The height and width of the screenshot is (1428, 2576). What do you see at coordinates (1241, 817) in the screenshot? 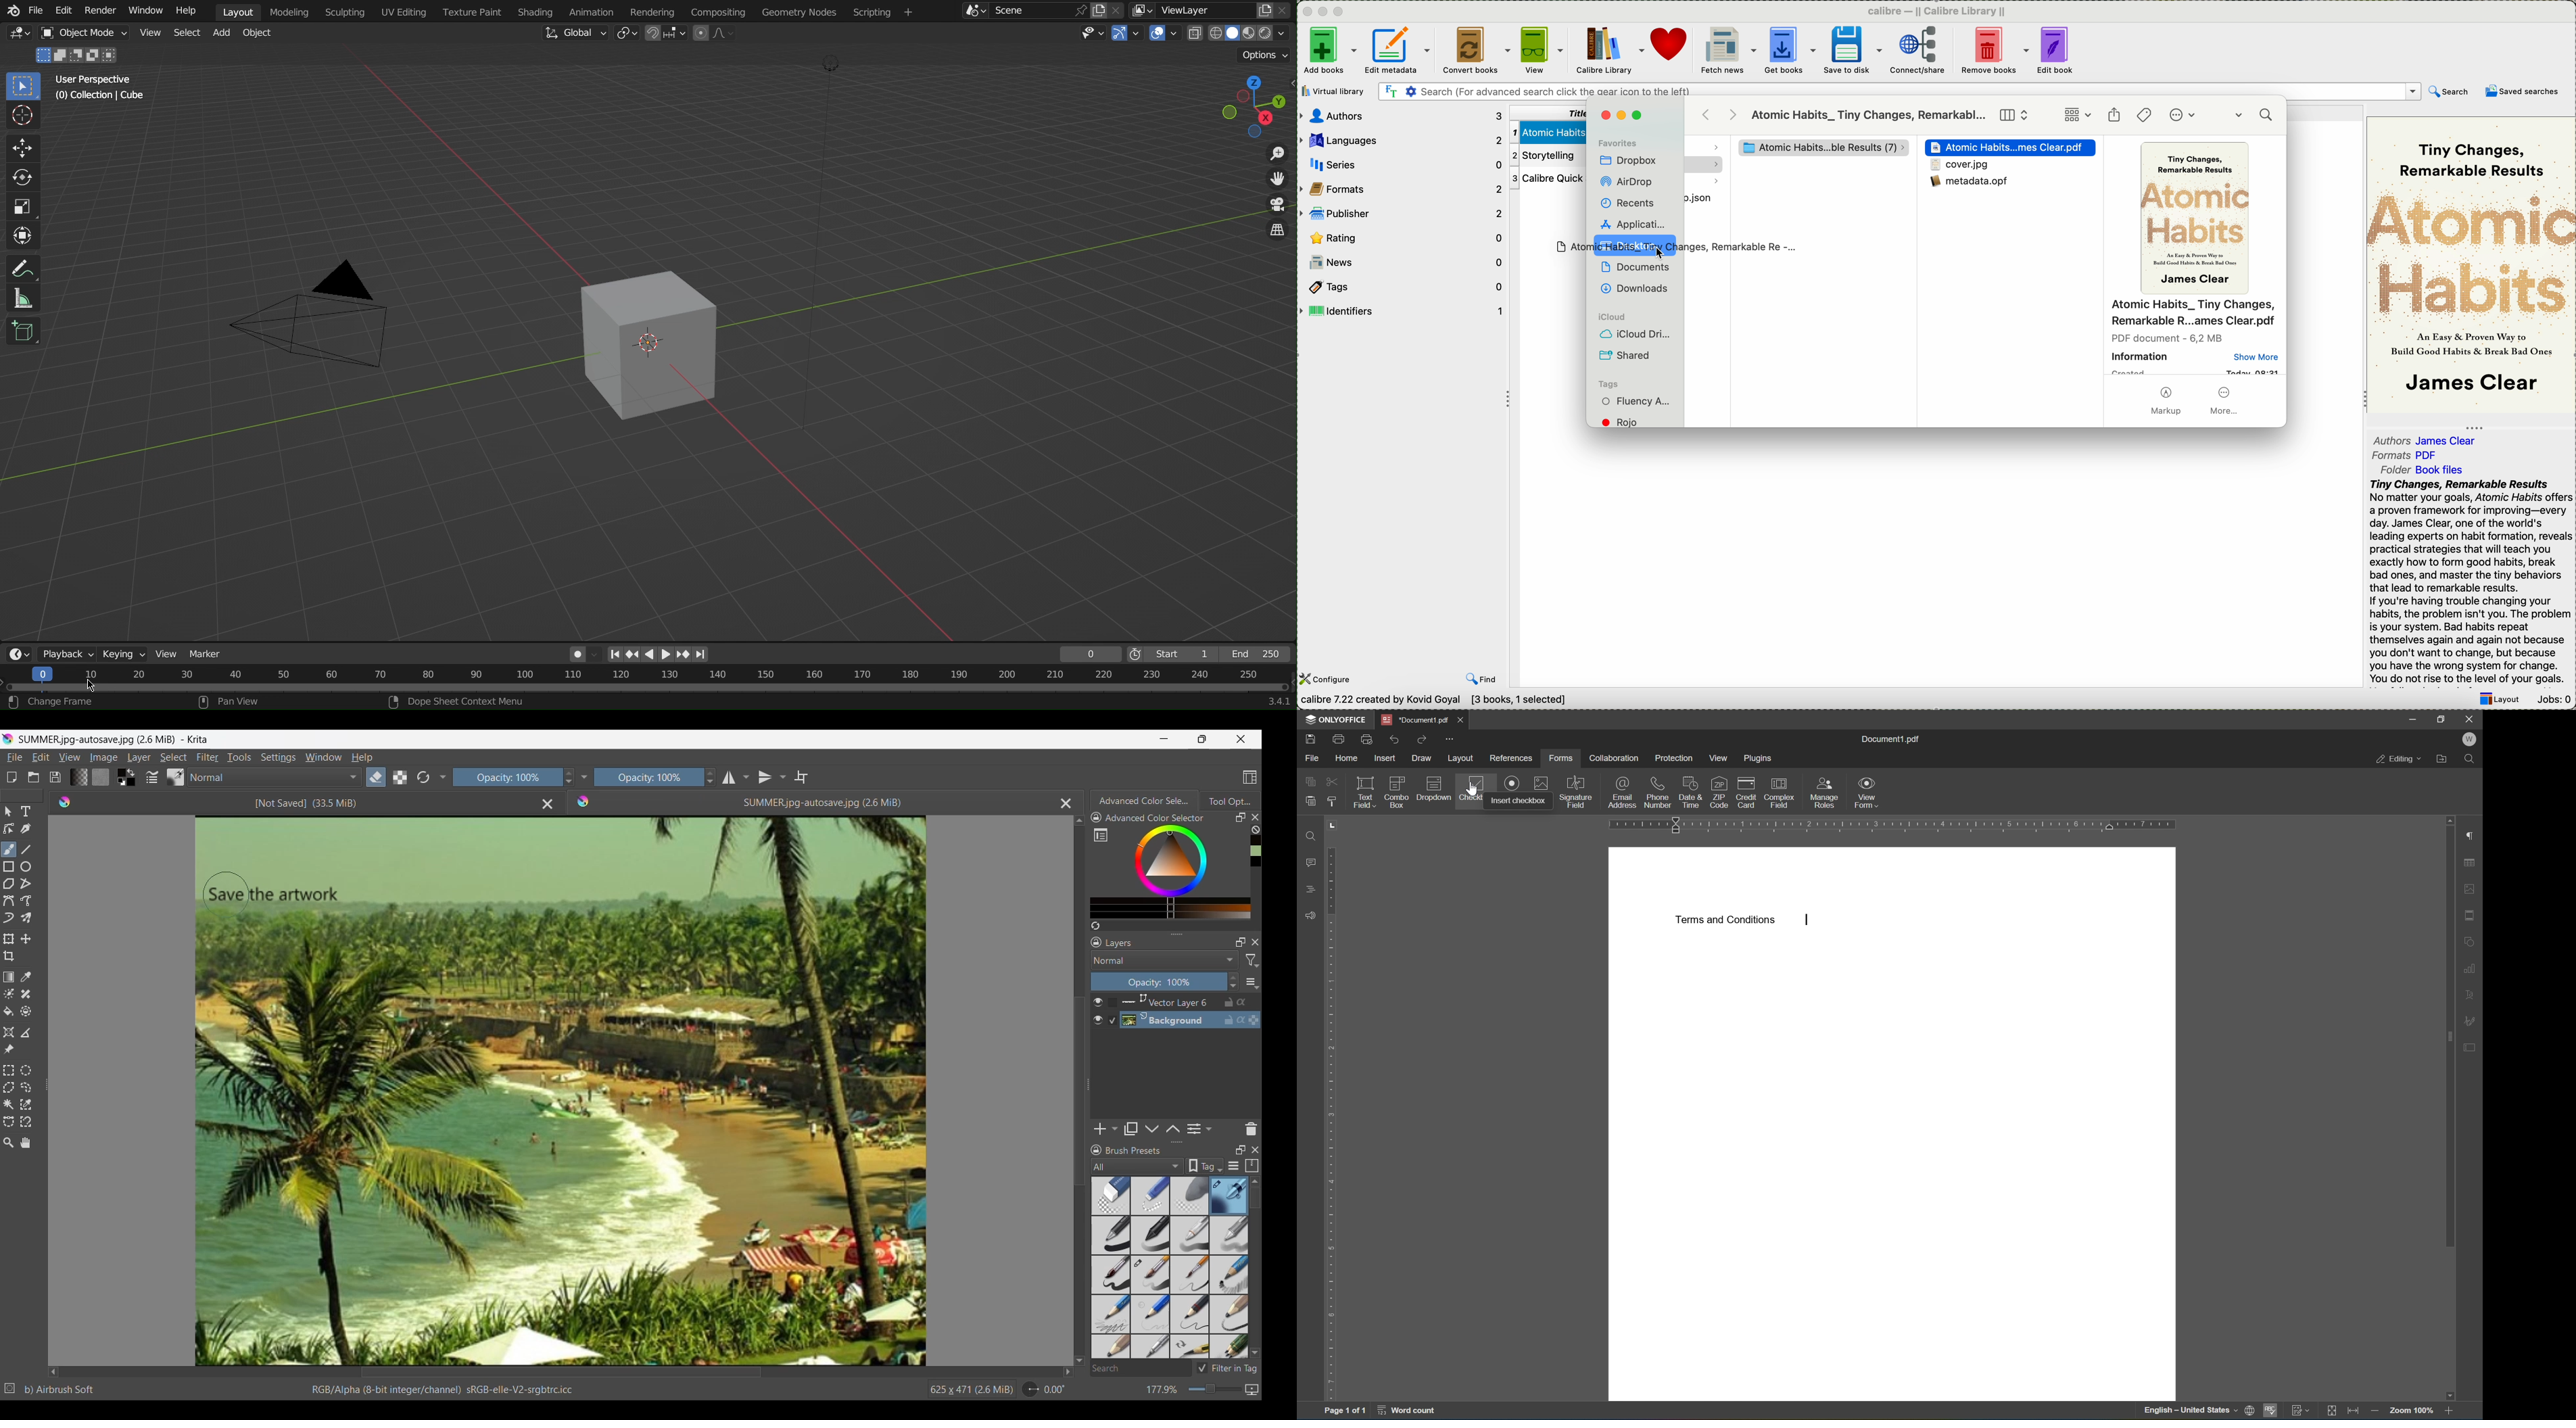
I see `Float panel` at bounding box center [1241, 817].